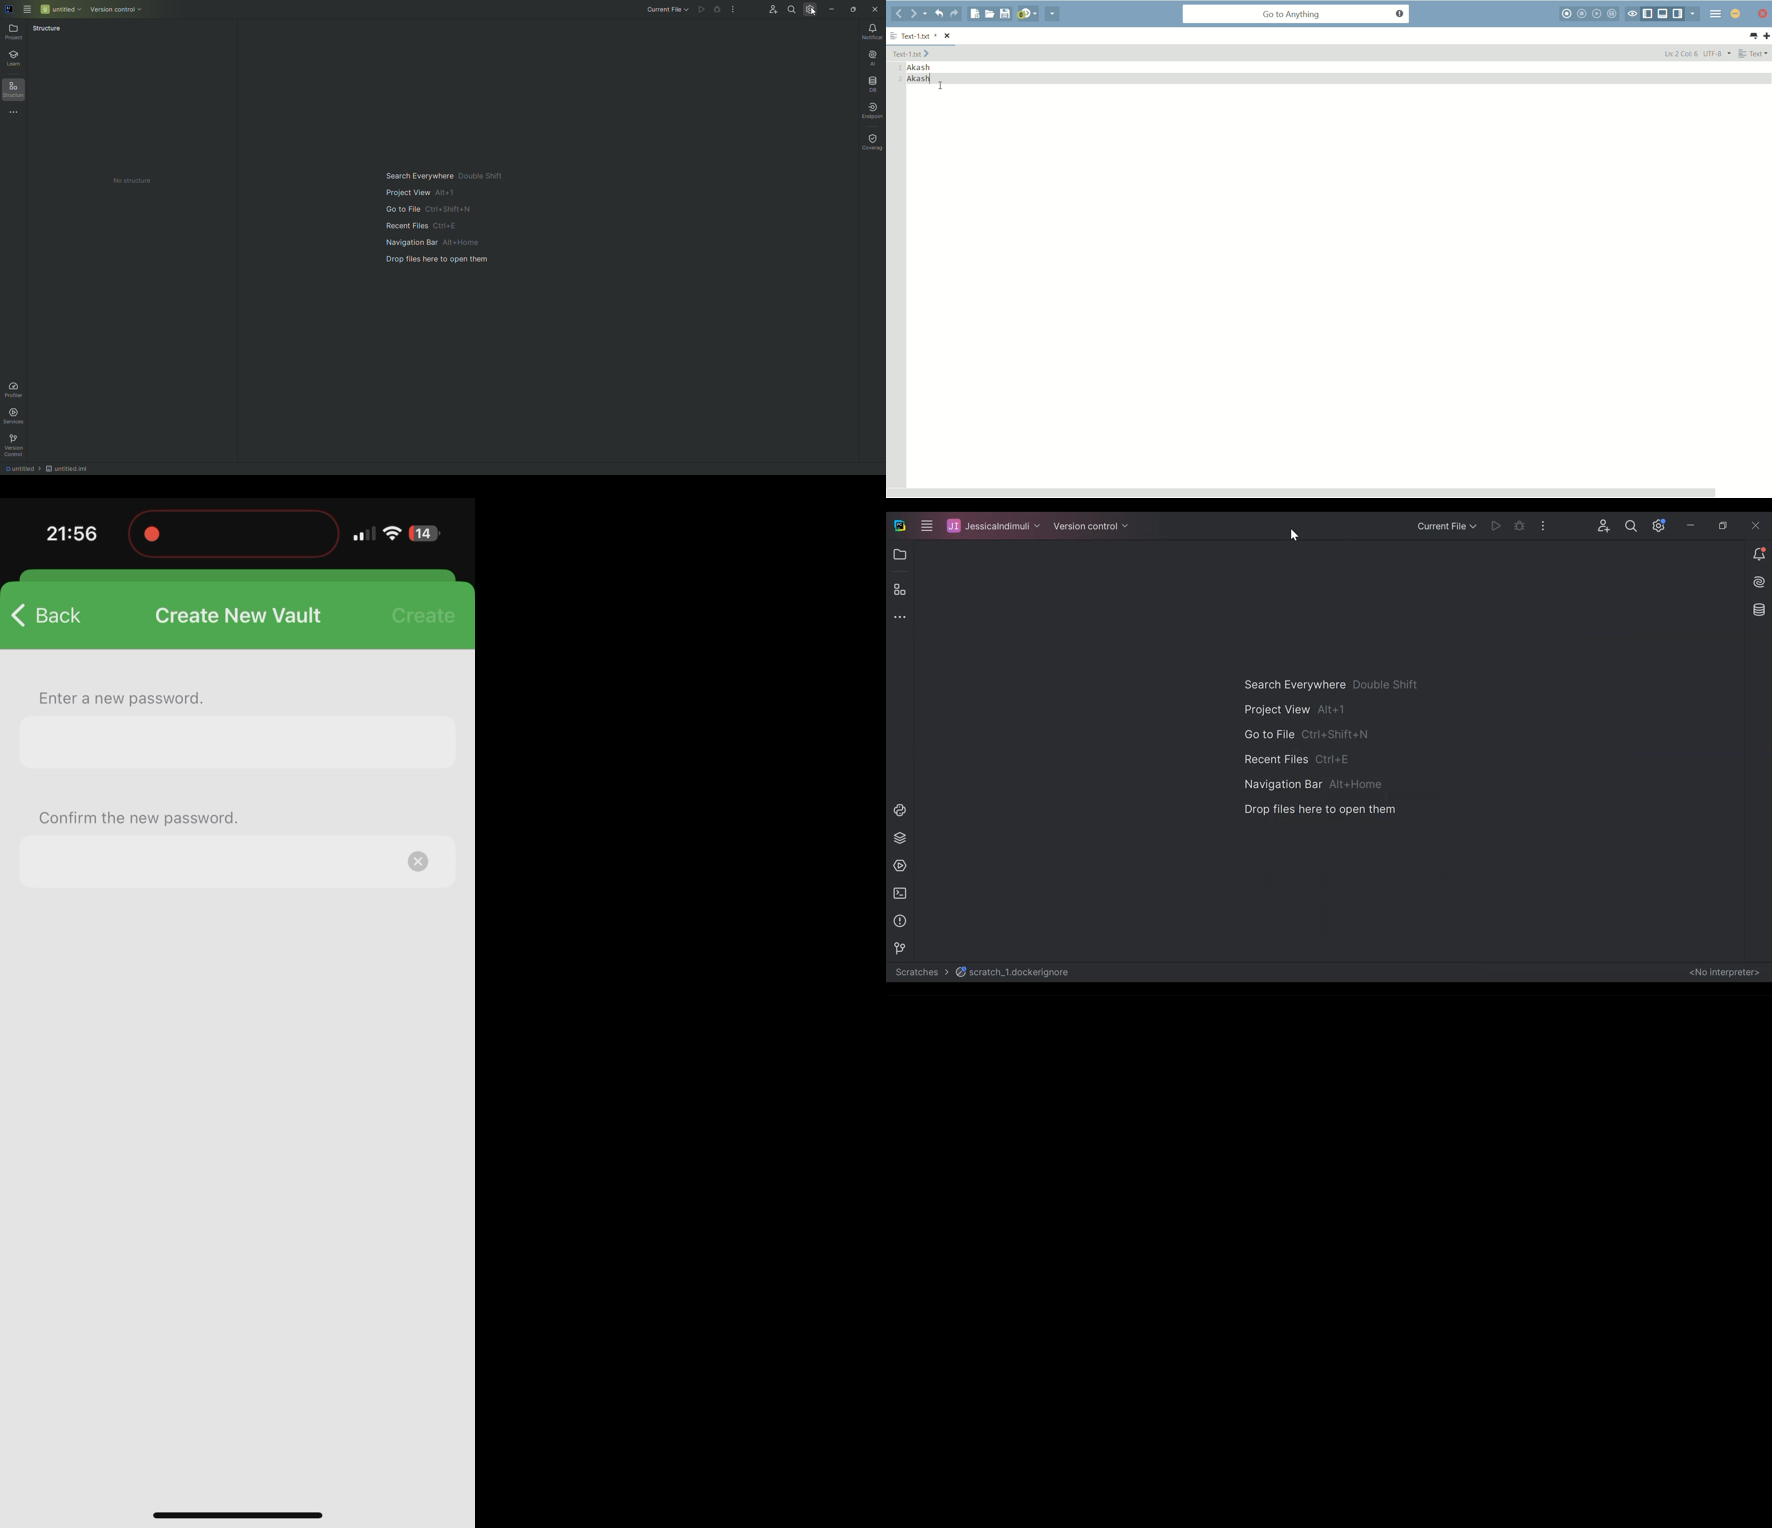 This screenshot has height=1540, width=1792. Describe the element at coordinates (363, 534) in the screenshot. I see `signal` at that location.